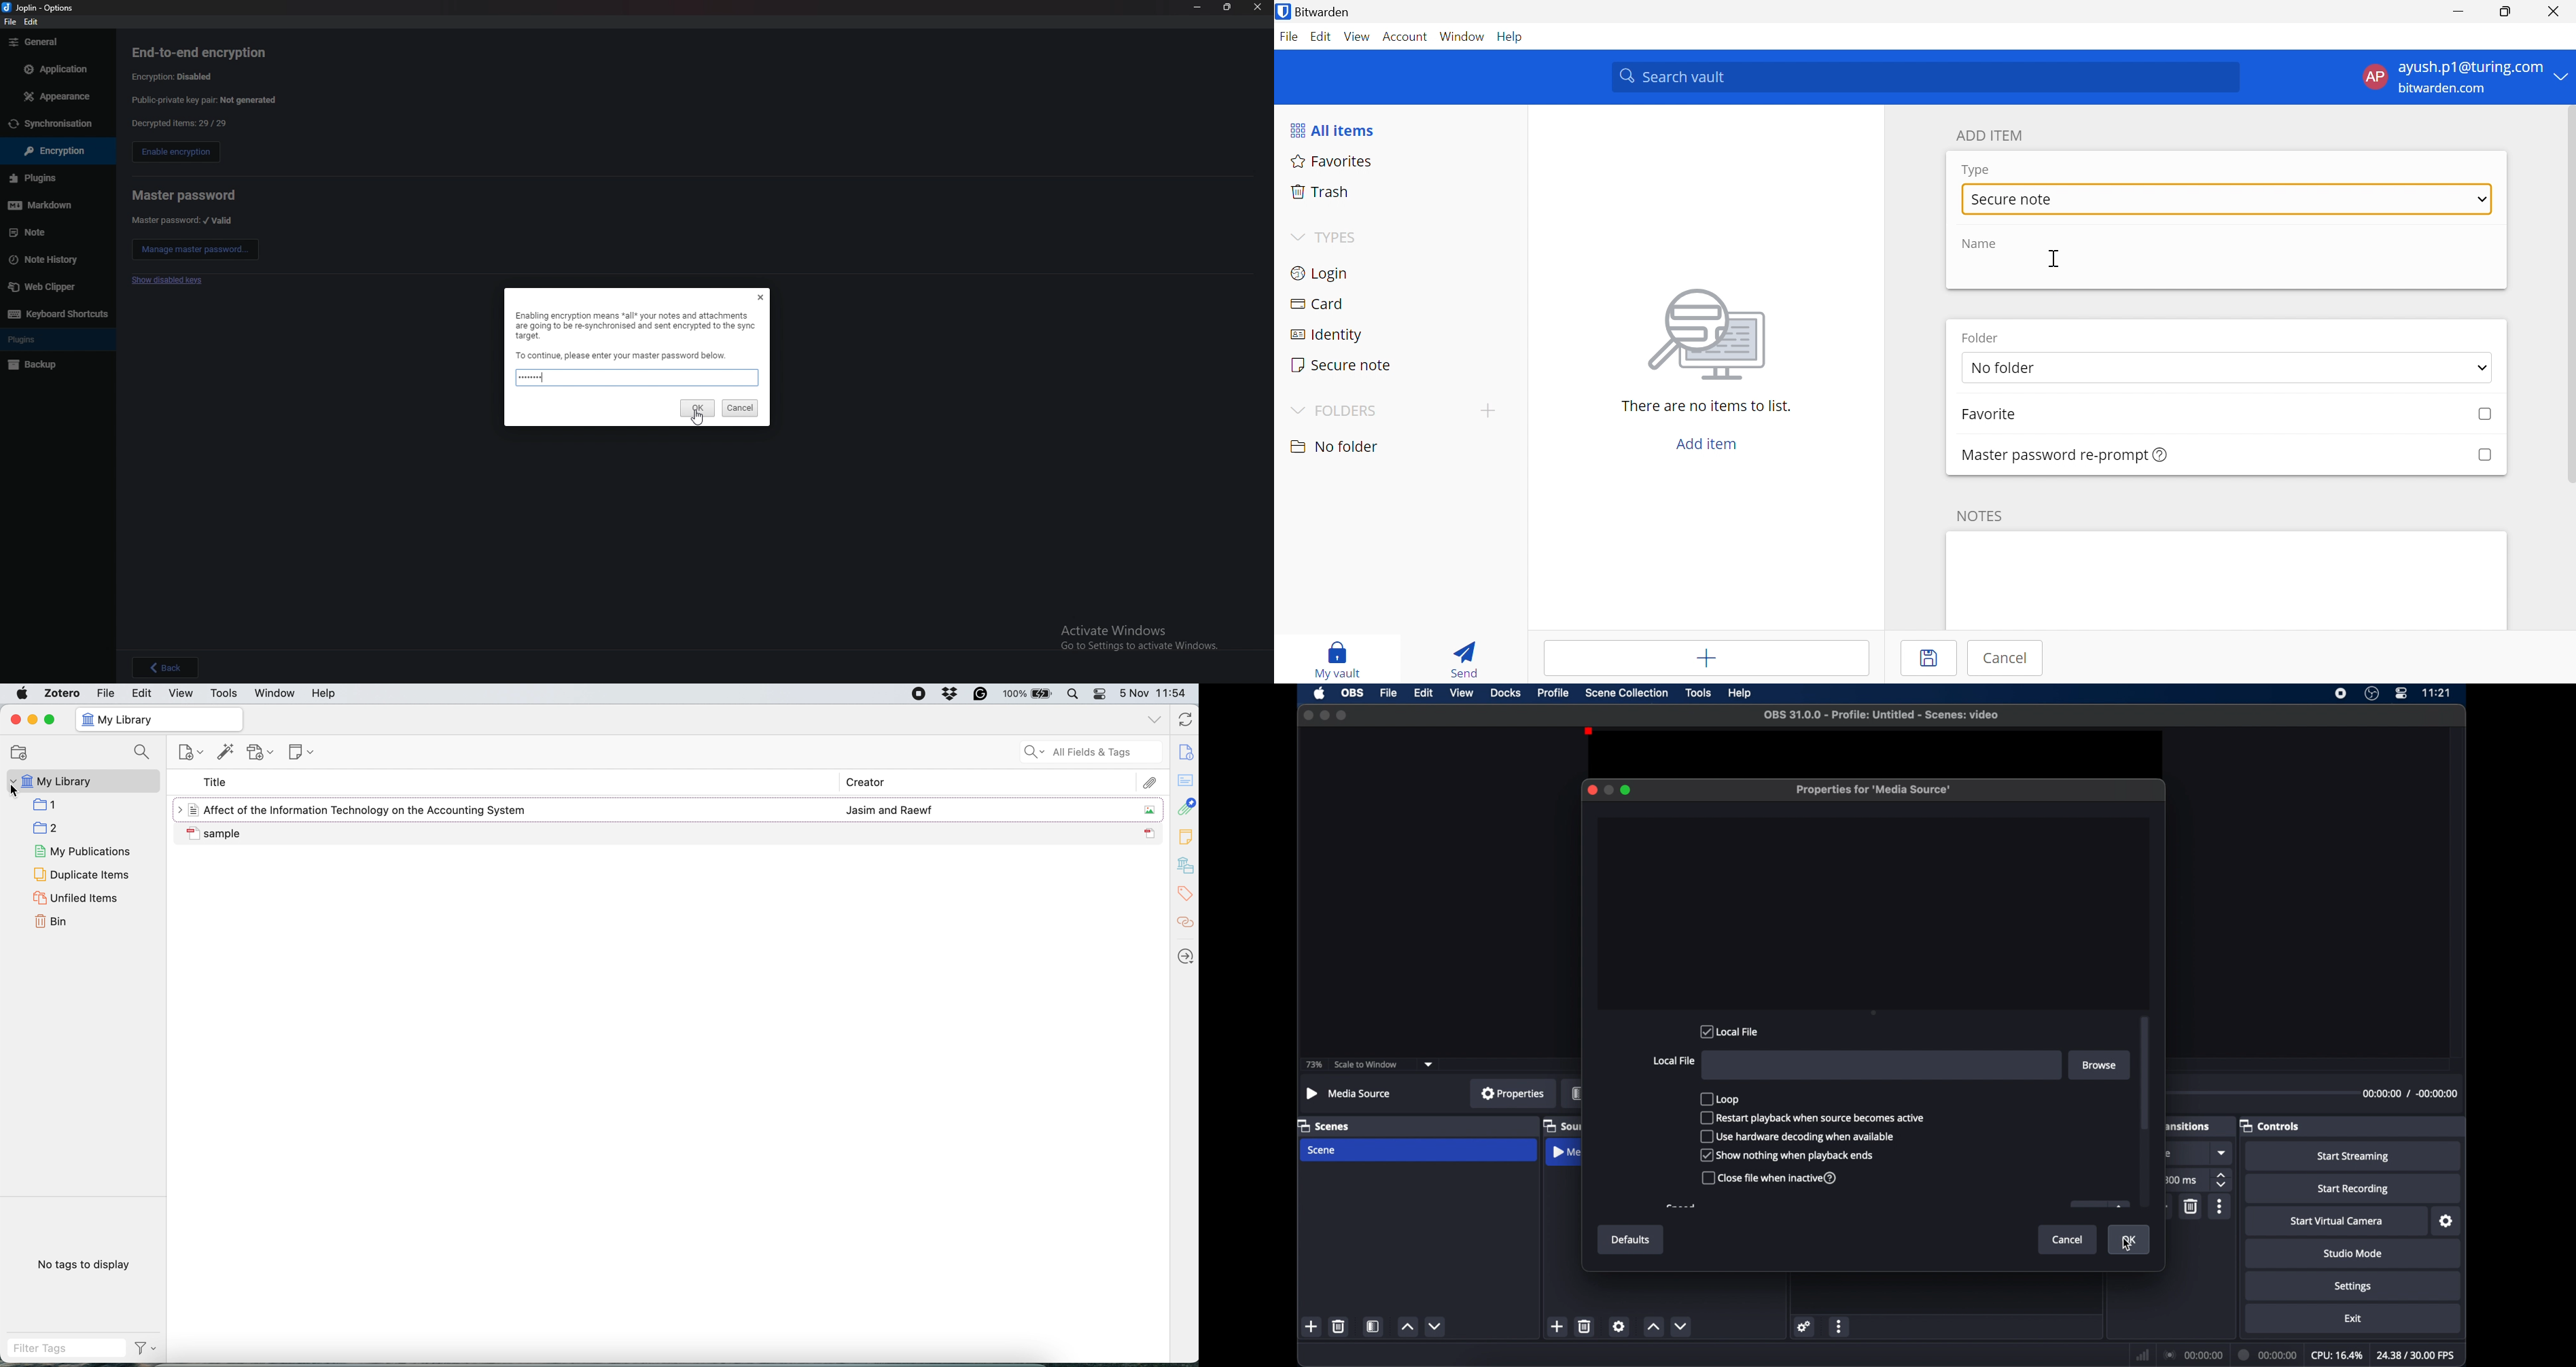 The height and width of the screenshot is (1372, 2576). Describe the element at coordinates (1673, 1061) in the screenshot. I see `local file` at that location.